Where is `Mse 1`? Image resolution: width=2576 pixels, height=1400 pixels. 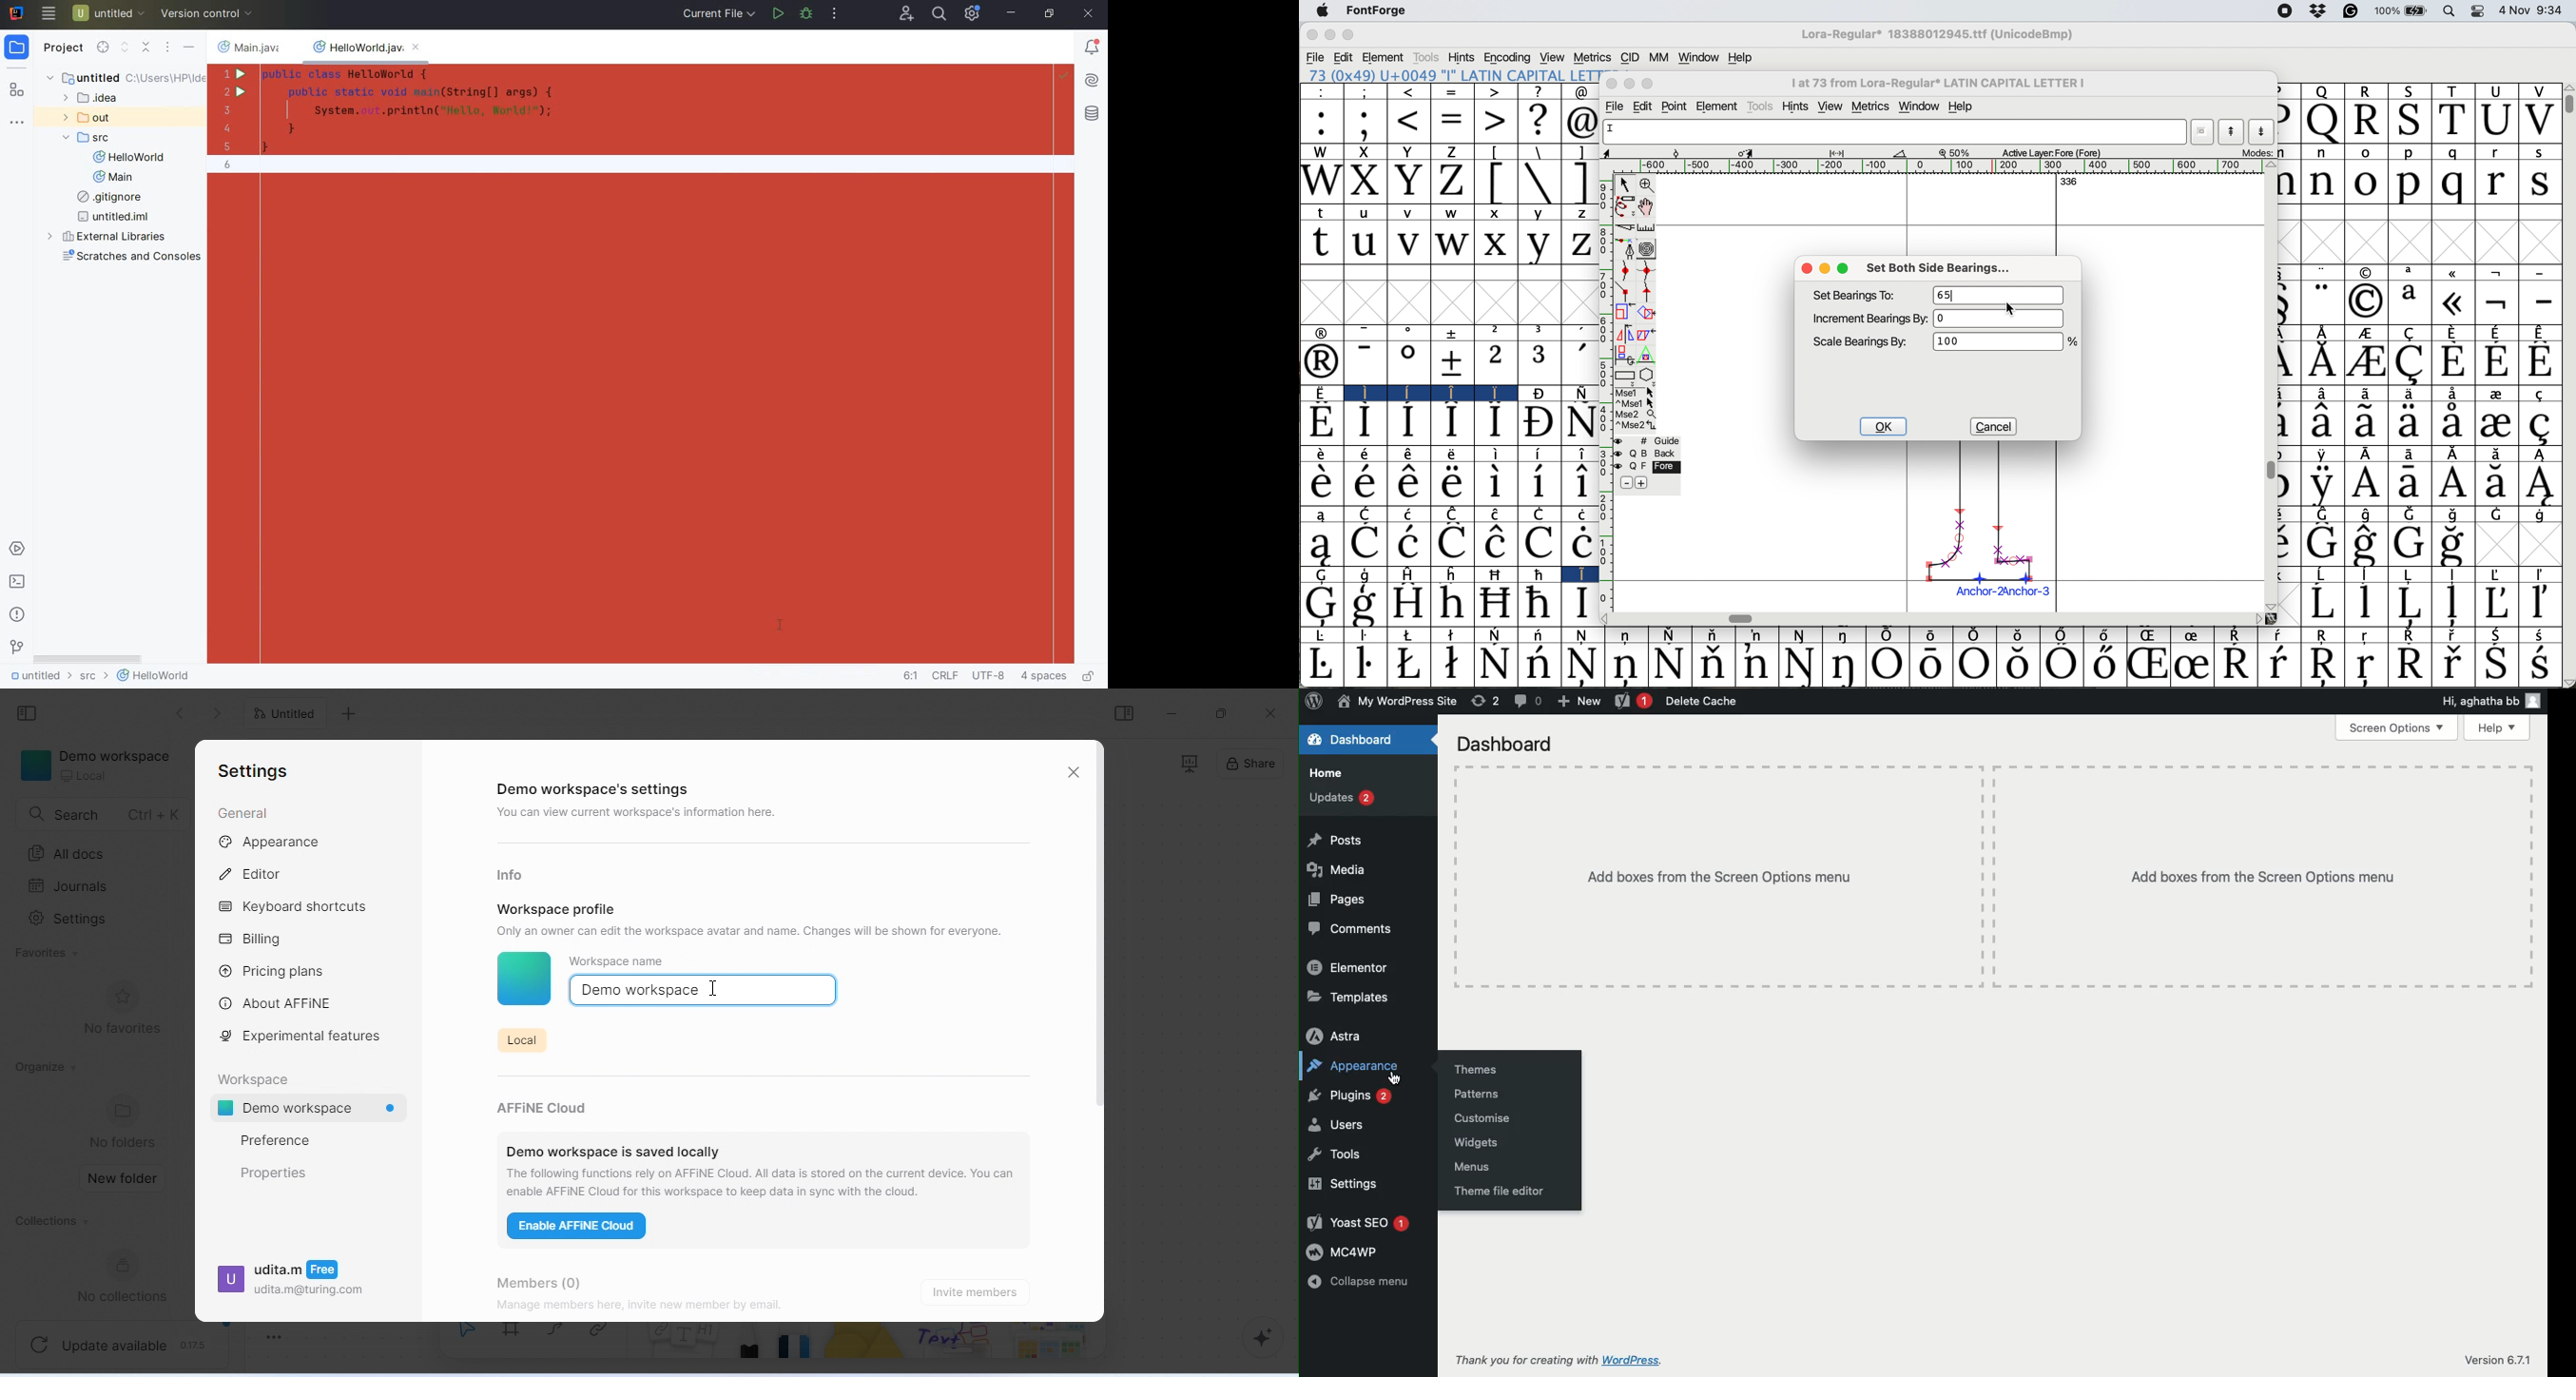
Mse 1 is located at coordinates (1634, 391).